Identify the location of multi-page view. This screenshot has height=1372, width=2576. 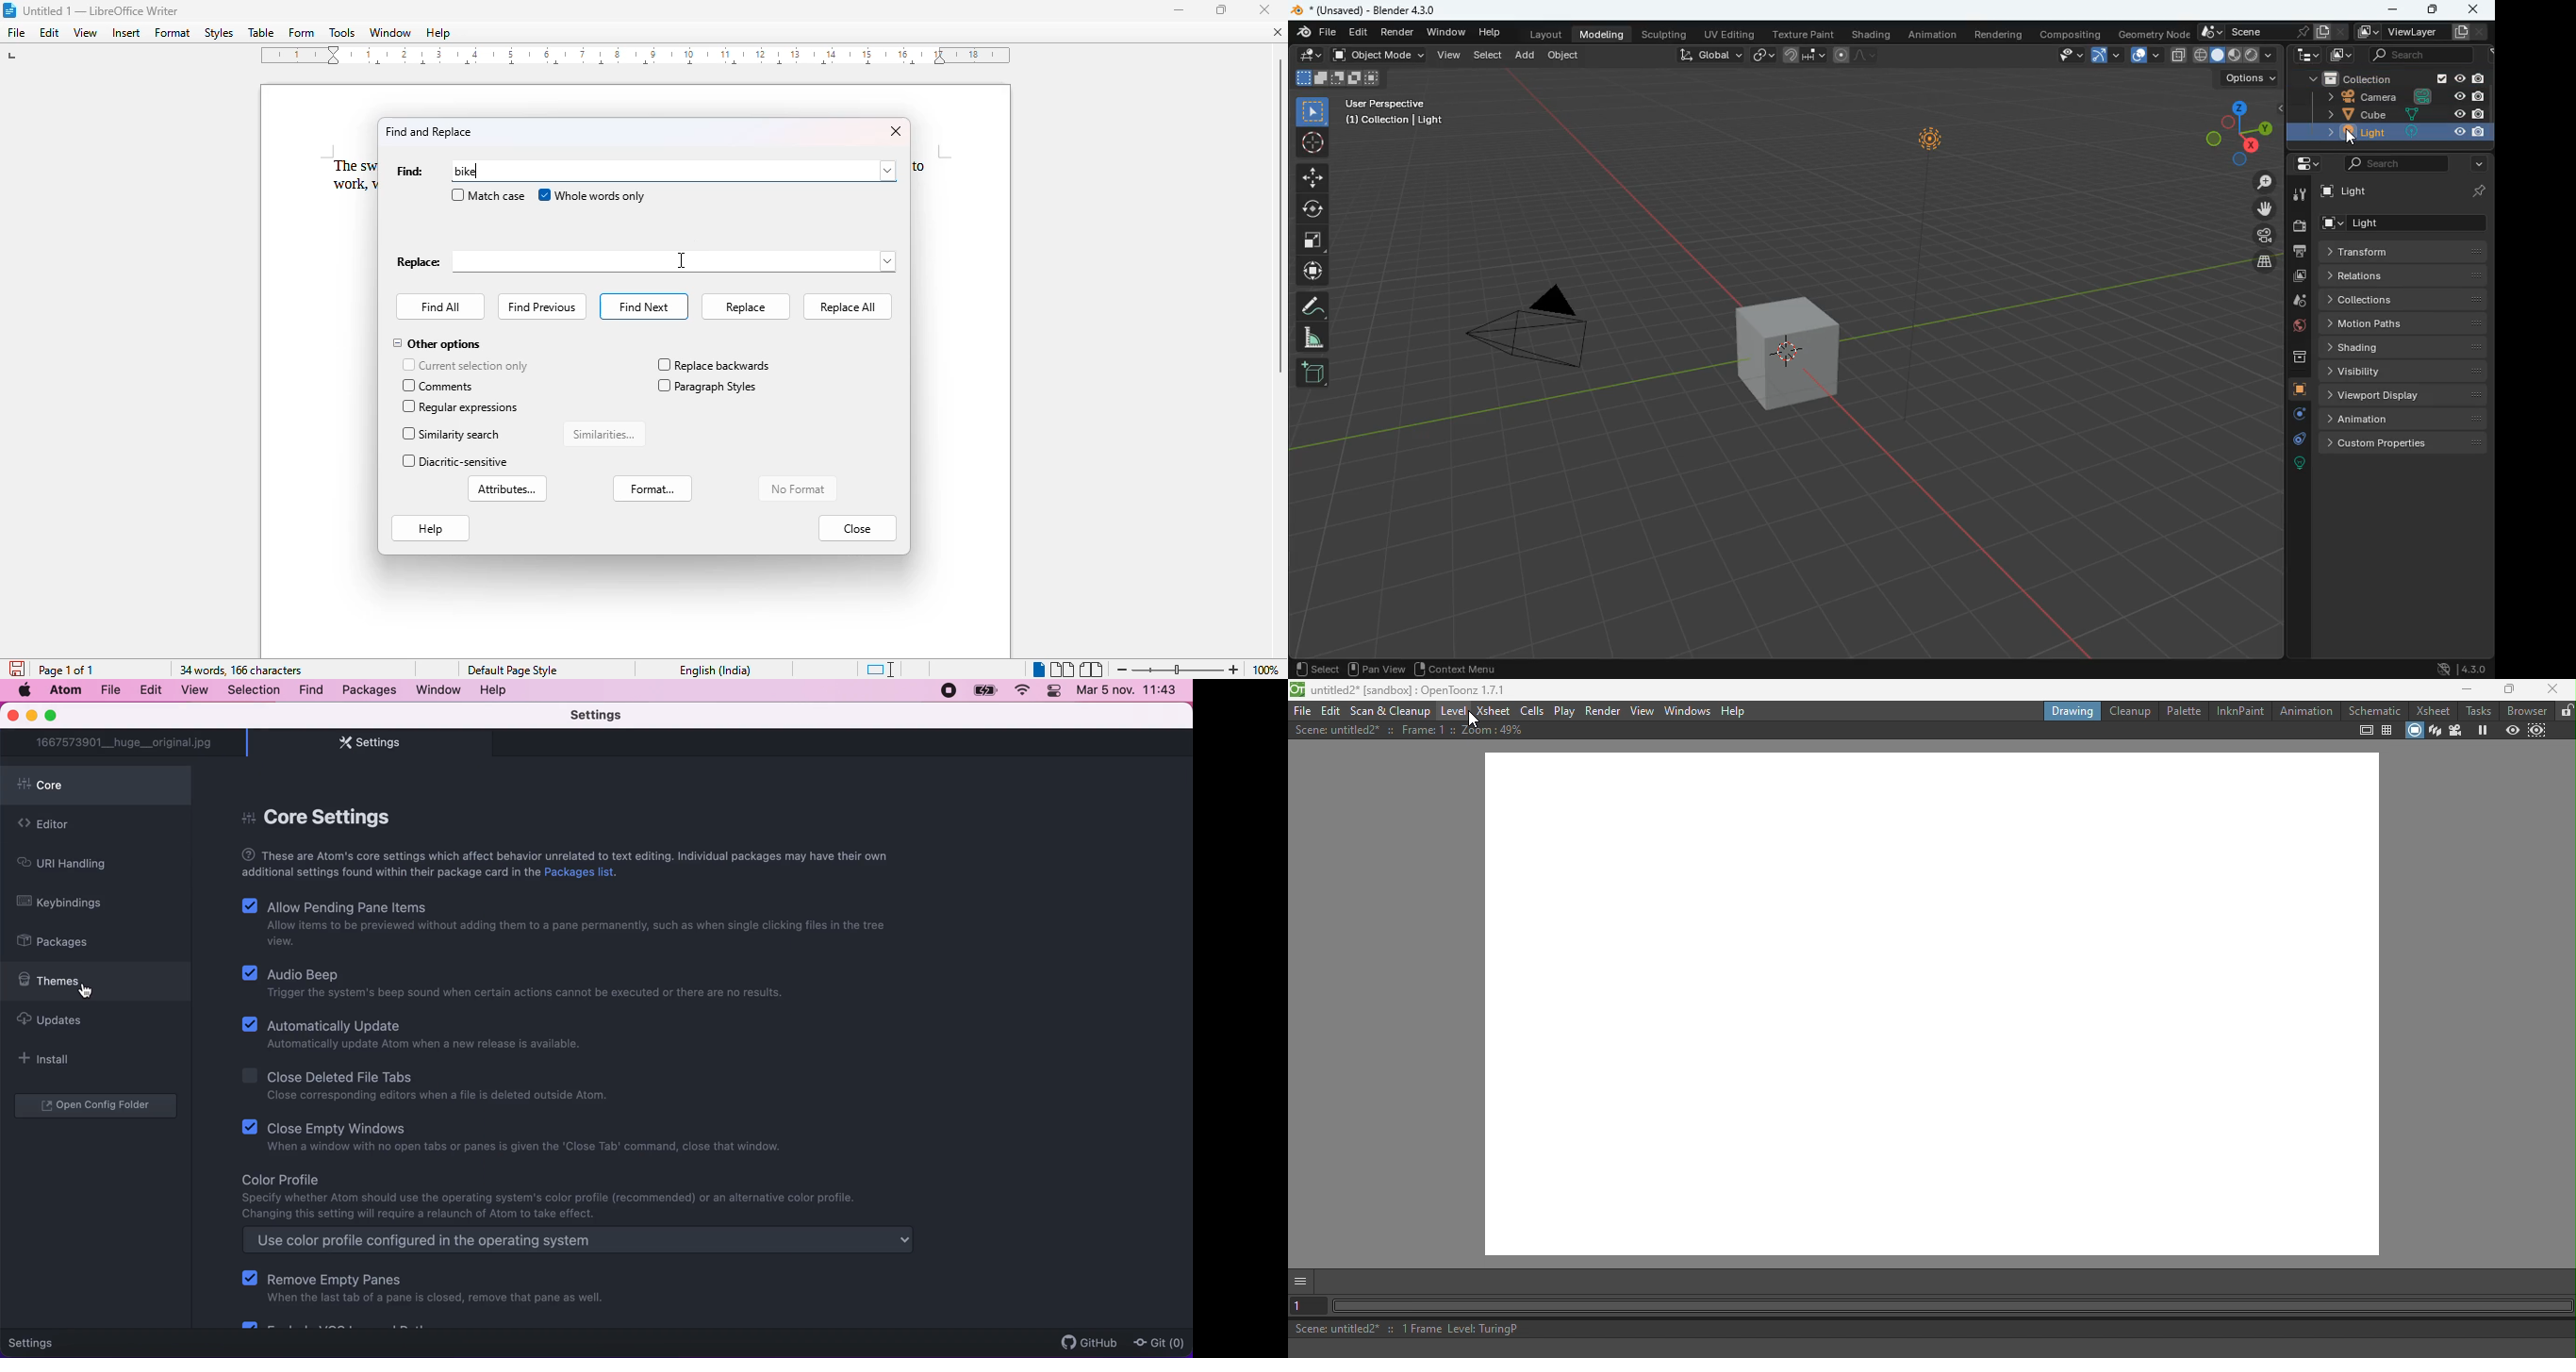
(1063, 670).